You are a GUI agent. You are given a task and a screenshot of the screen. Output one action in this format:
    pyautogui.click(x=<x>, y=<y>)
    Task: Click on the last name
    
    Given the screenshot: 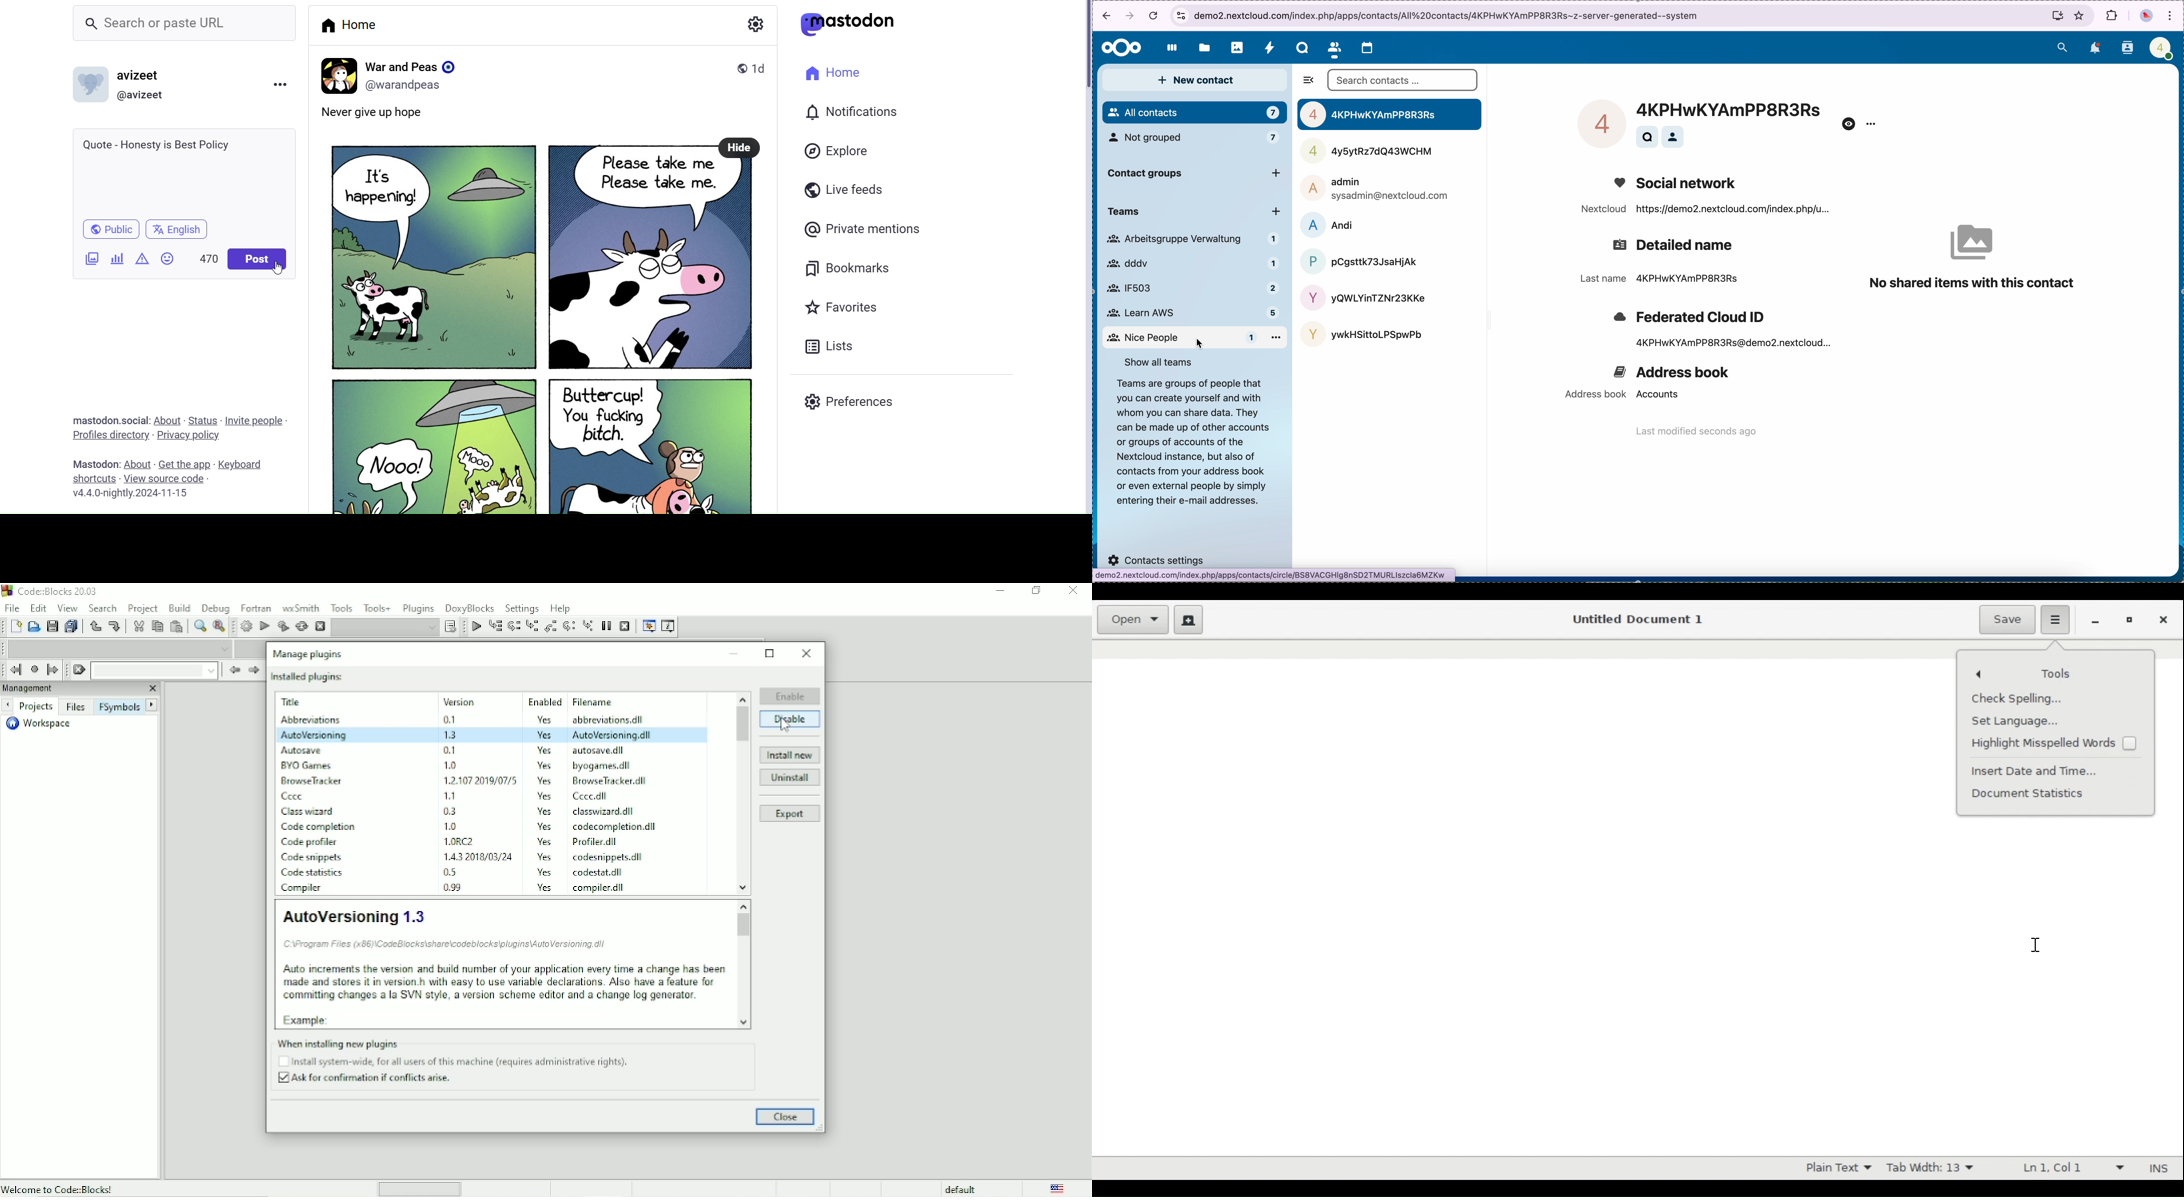 What is the action you would take?
    pyautogui.click(x=1658, y=280)
    